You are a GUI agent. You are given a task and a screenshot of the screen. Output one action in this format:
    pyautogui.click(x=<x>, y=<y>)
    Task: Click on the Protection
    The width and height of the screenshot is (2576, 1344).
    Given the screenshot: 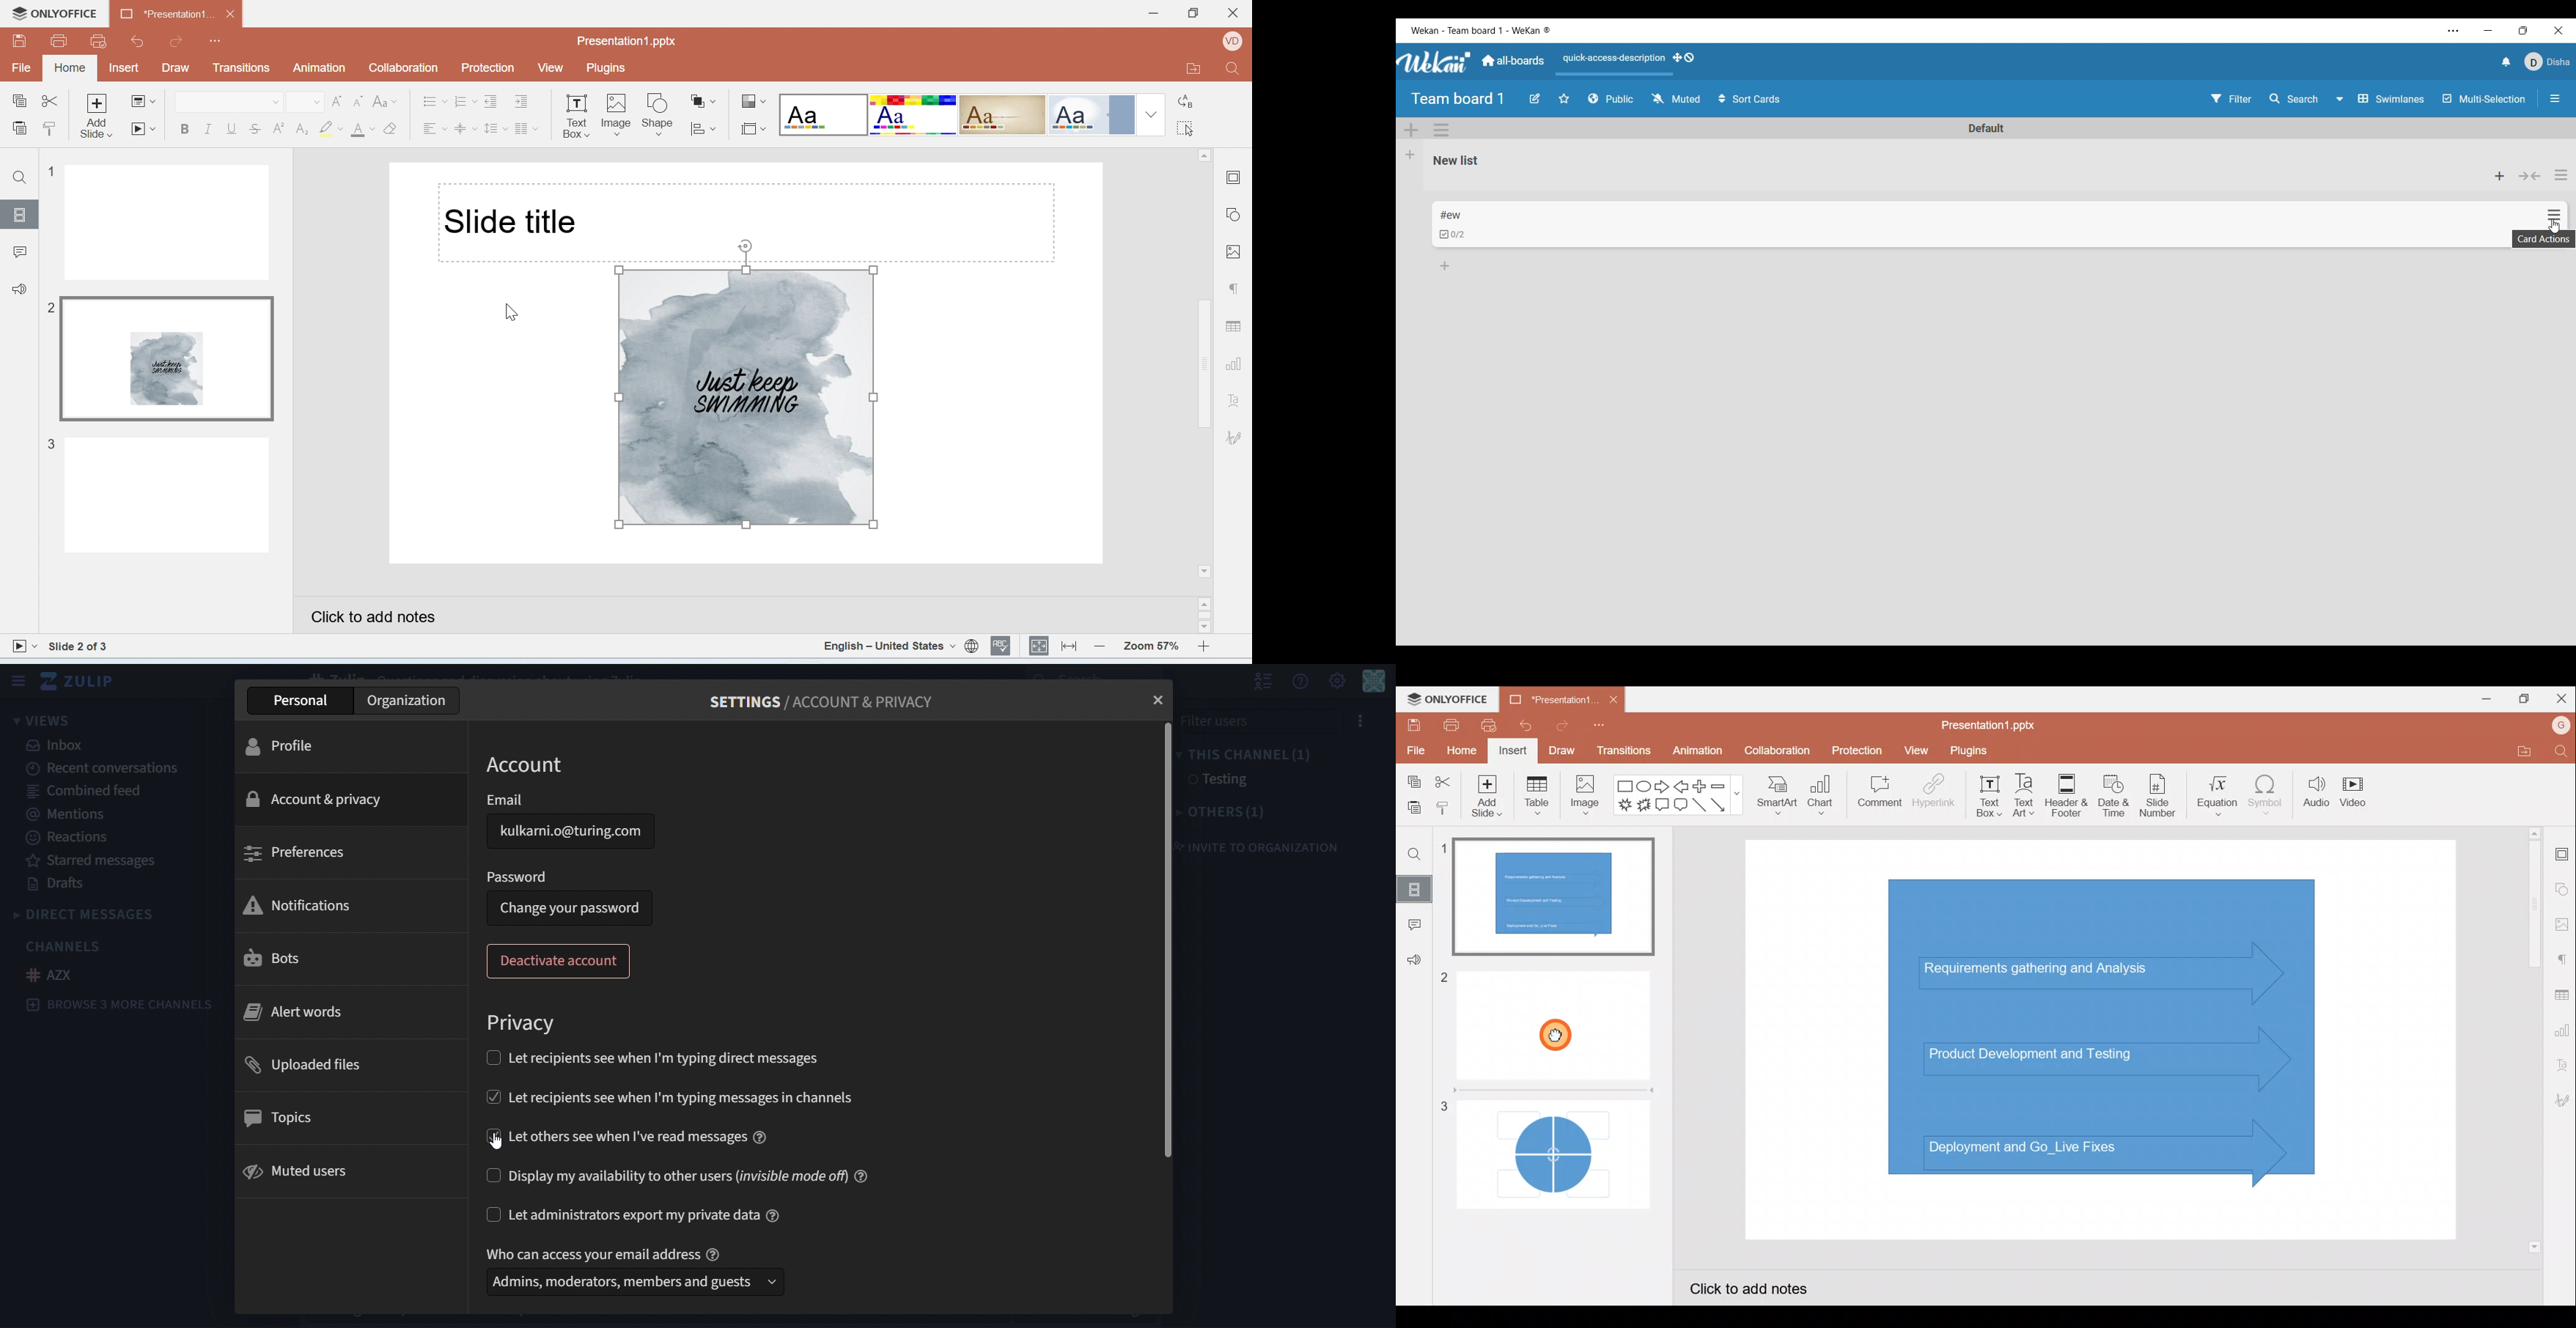 What is the action you would take?
    pyautogui.click(x=1855, y=748)
    